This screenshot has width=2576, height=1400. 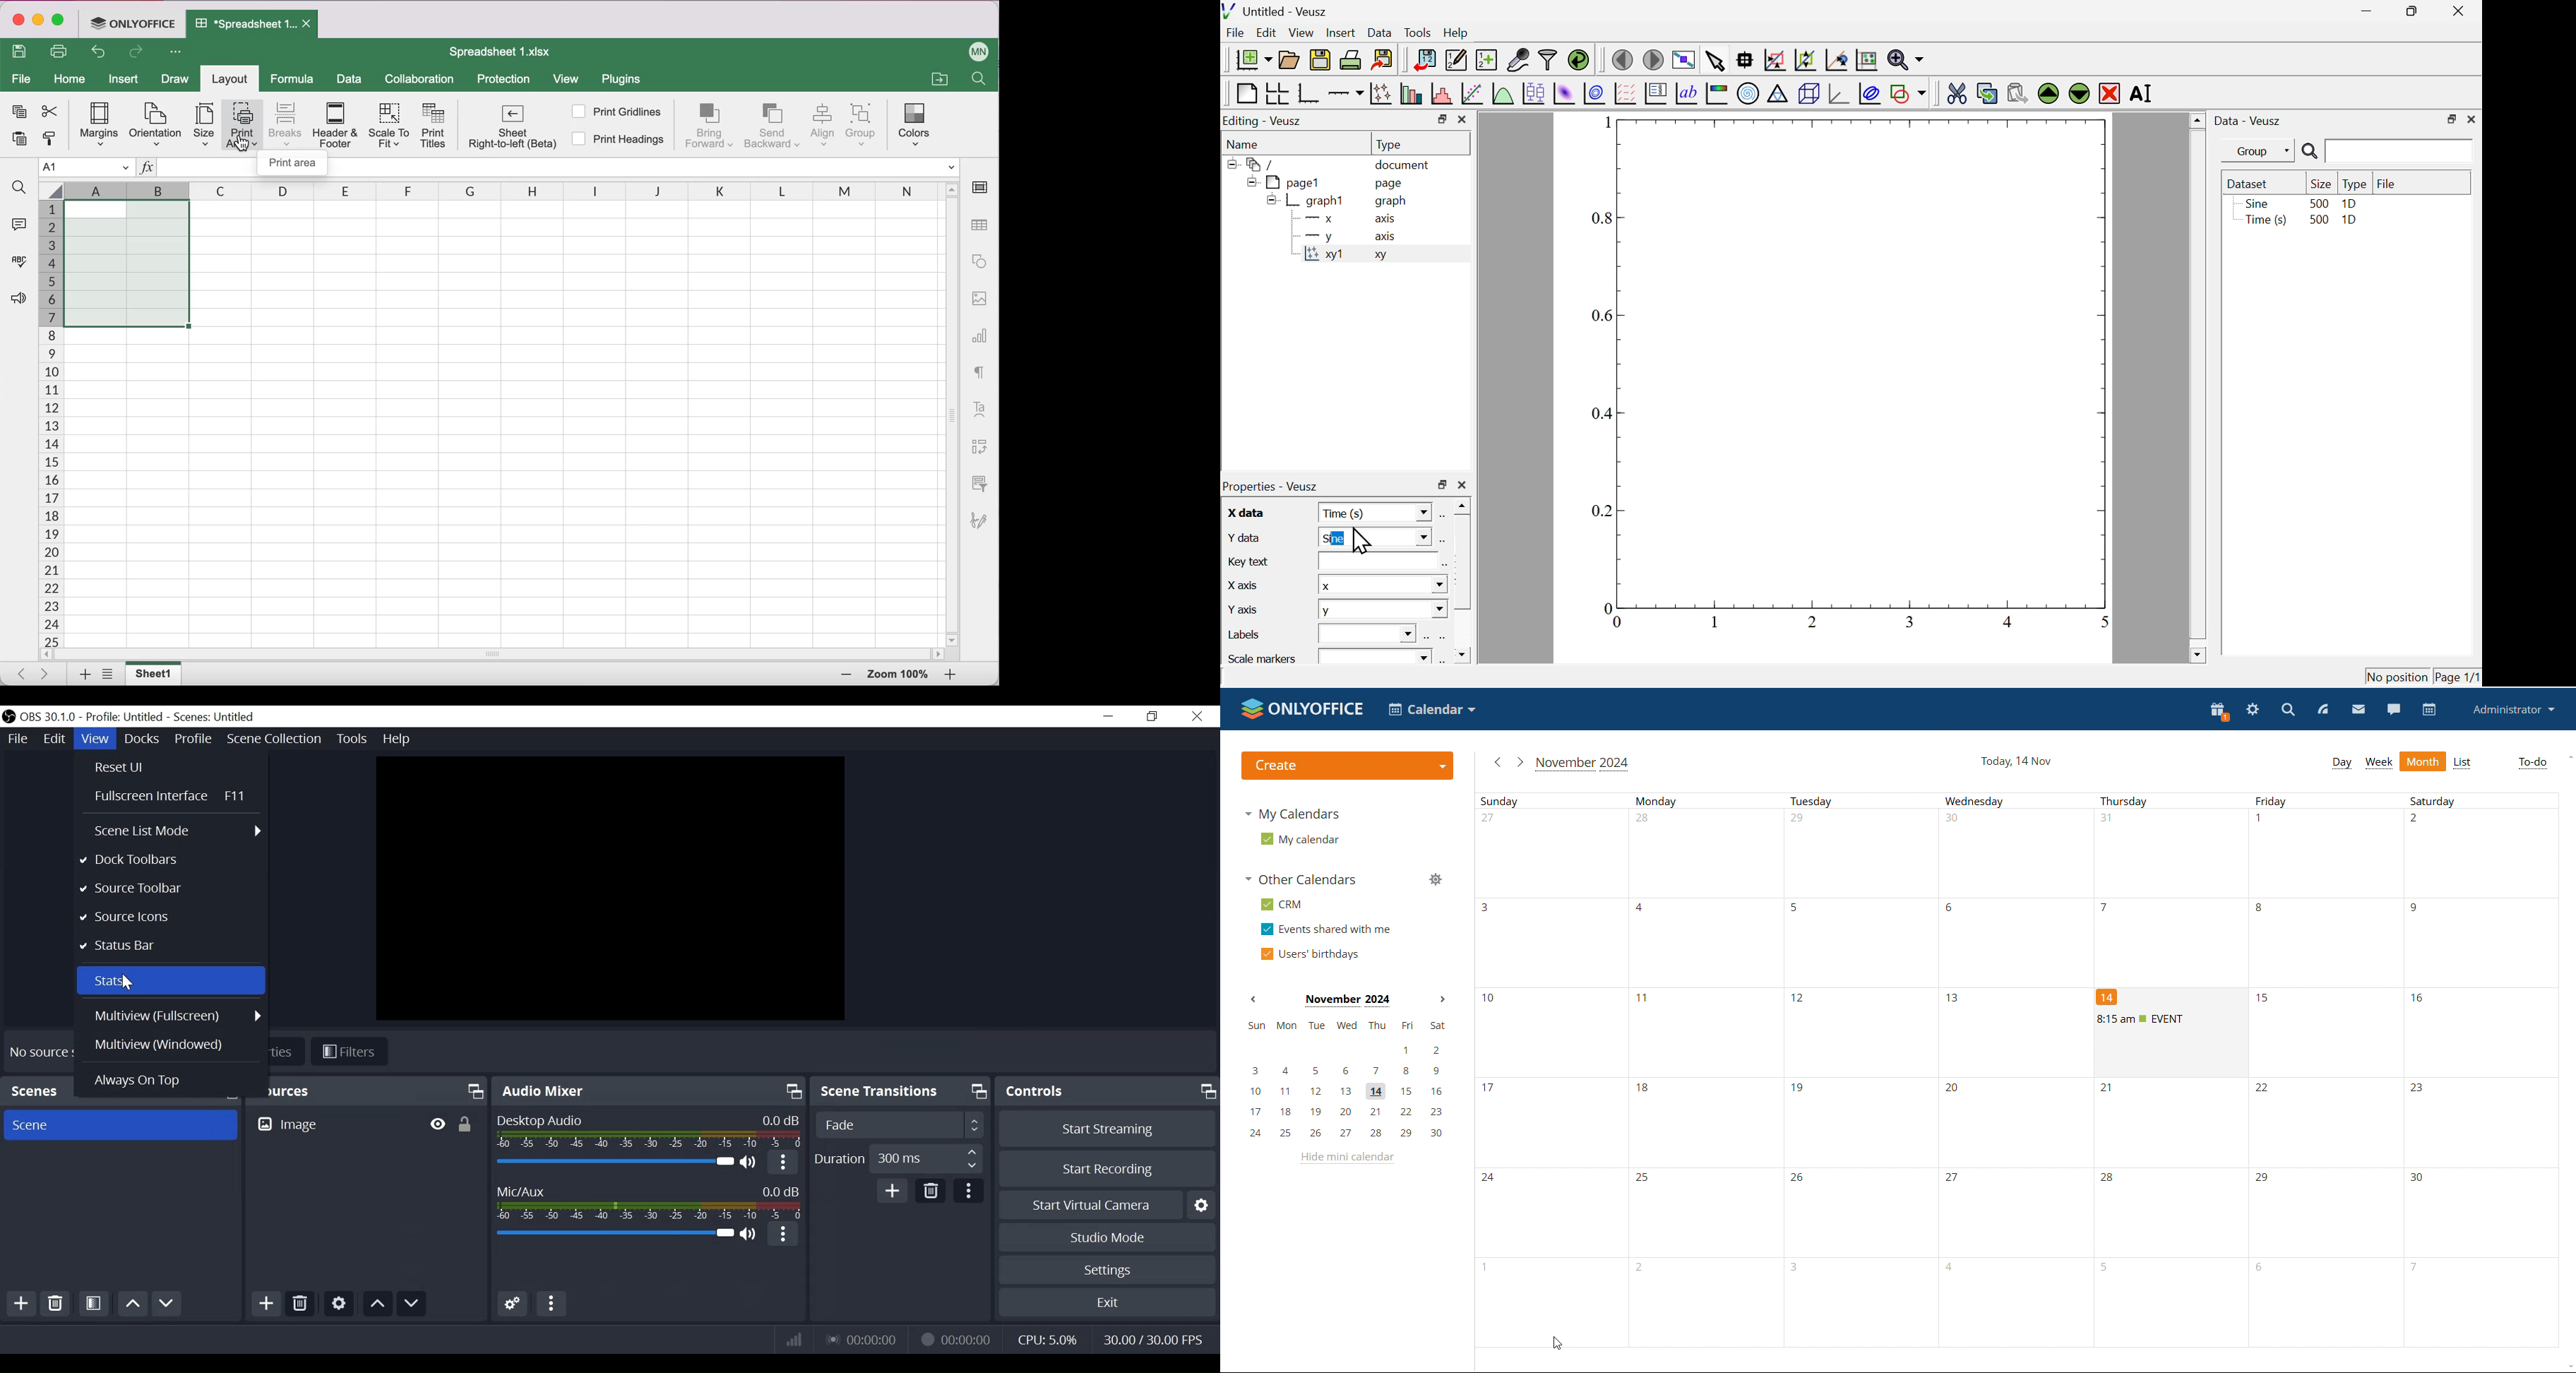 I want to click on Scene List Mode, so click(x=178, y=830).